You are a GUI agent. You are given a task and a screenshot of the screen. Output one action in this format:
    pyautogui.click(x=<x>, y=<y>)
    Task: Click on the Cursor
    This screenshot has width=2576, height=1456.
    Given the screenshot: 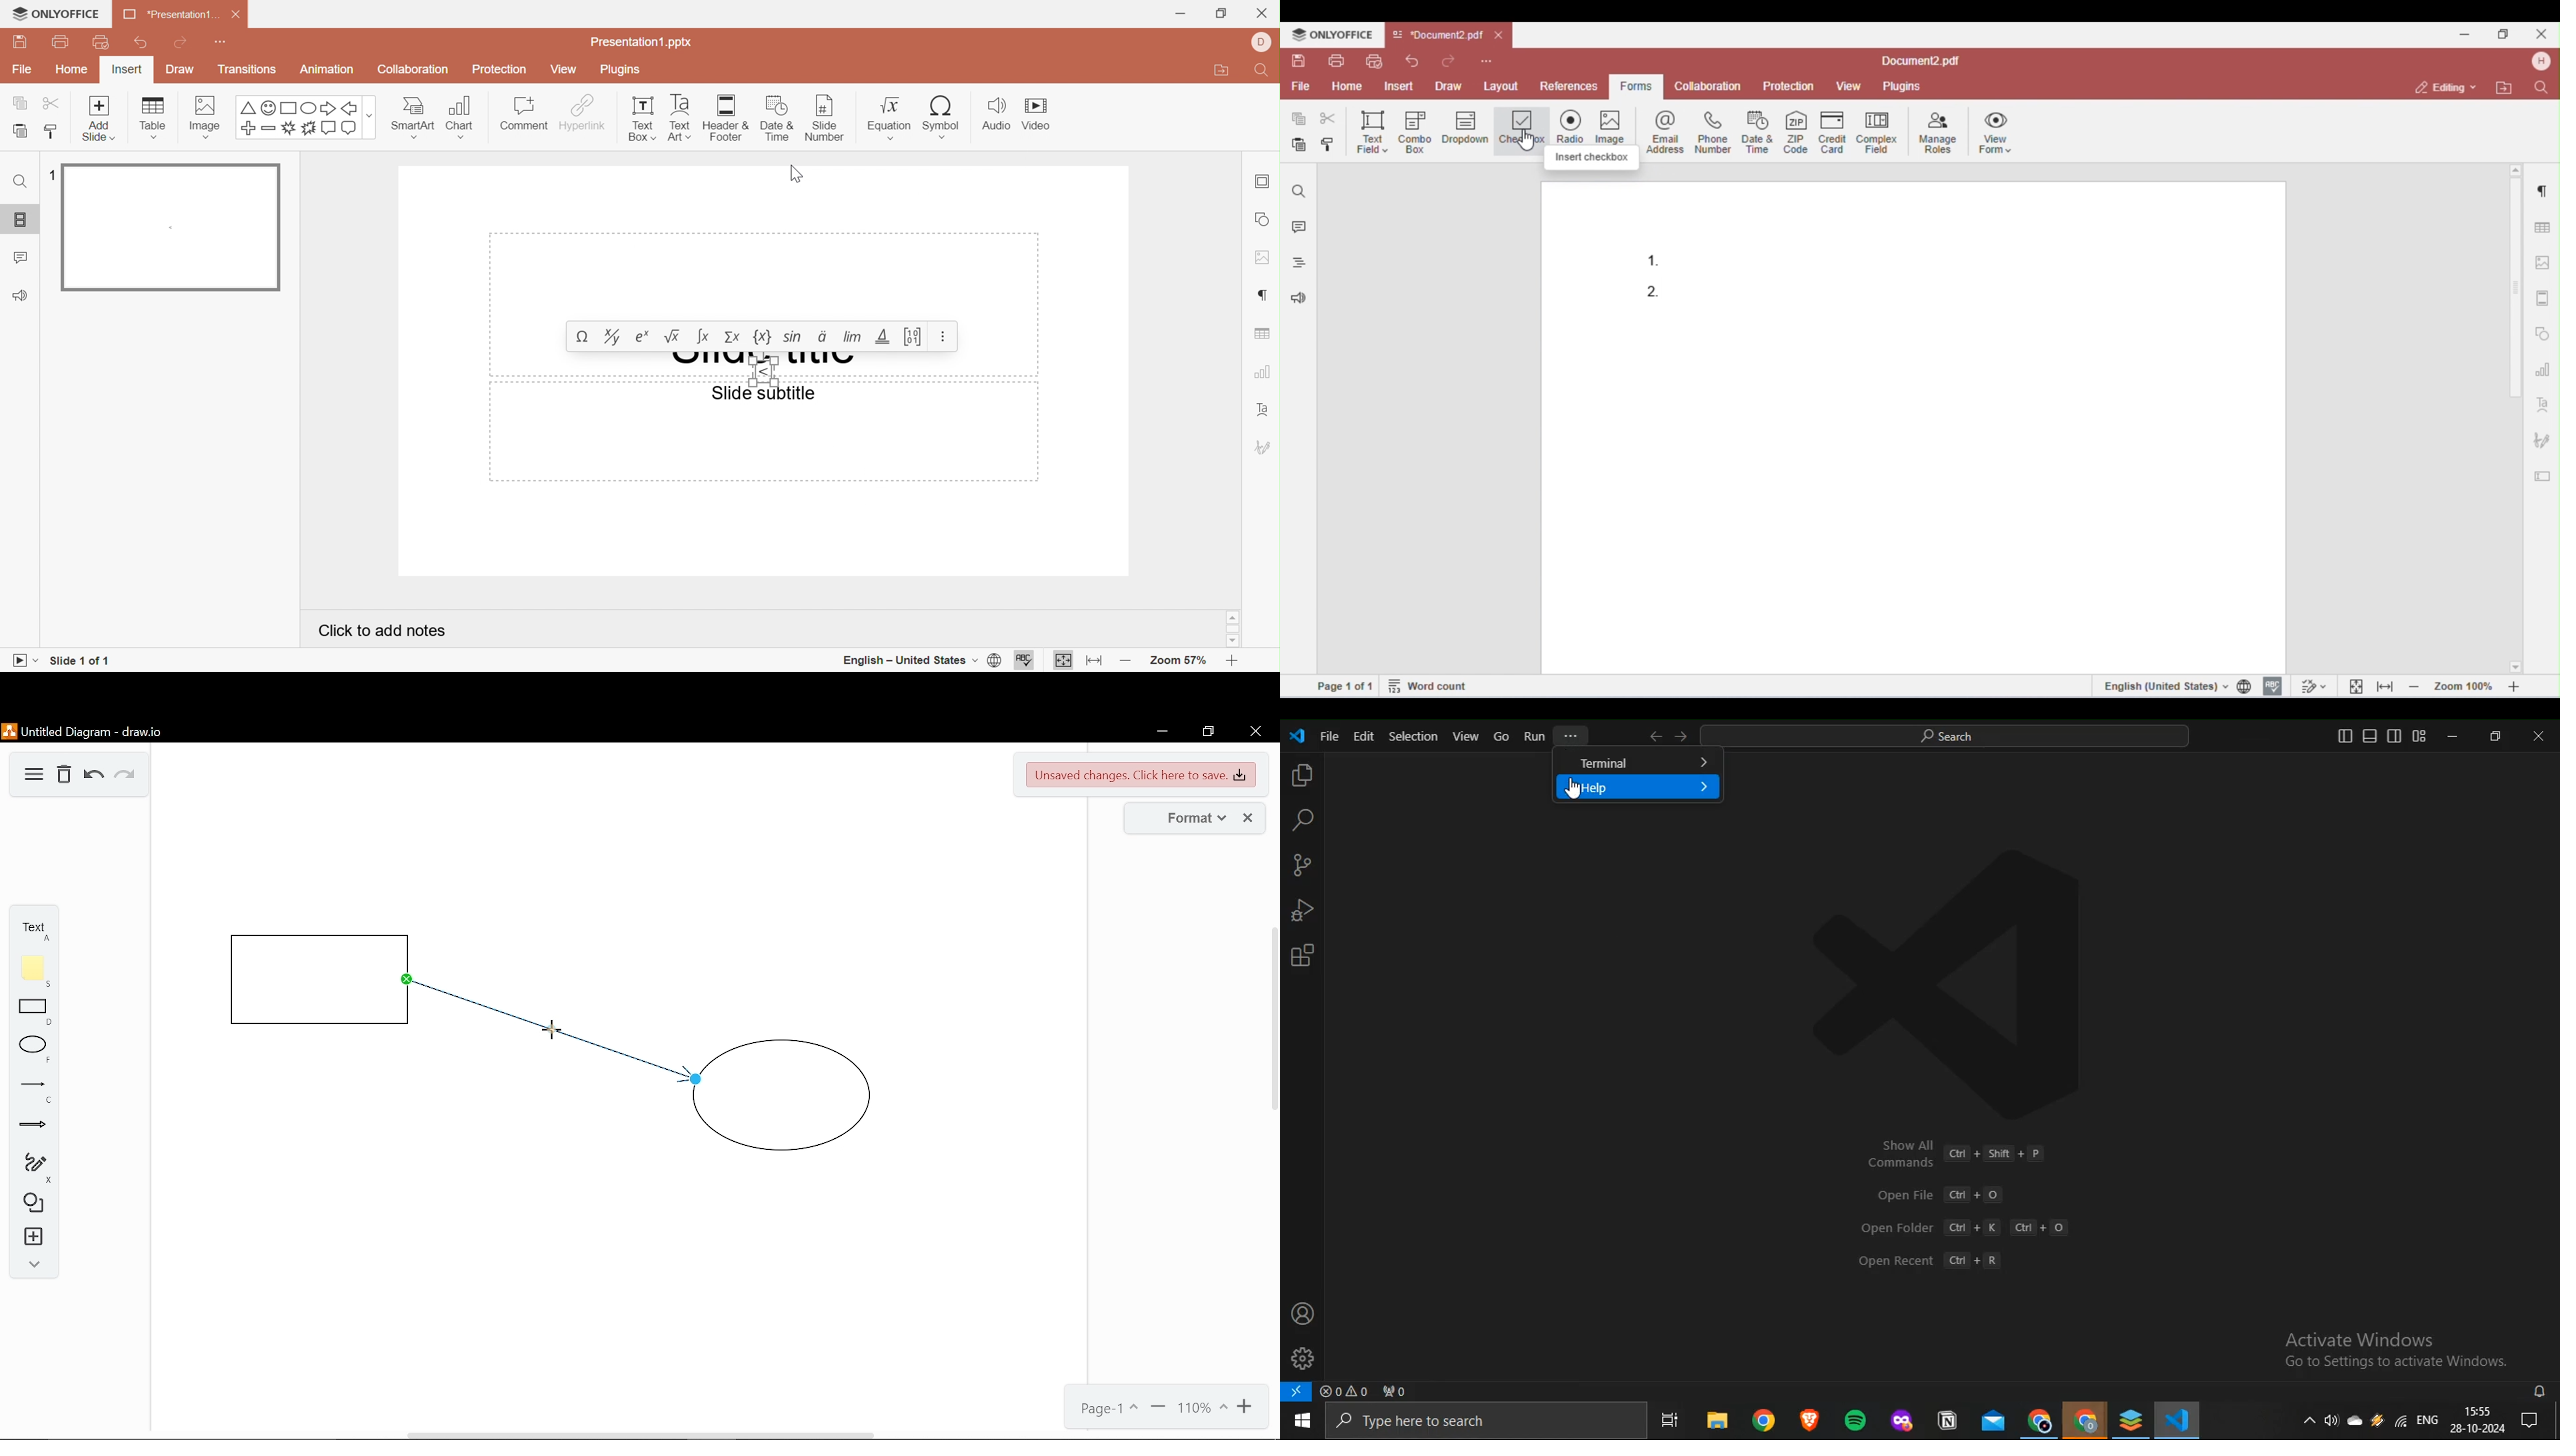 What is the action you would take?
    pyautogui.click(x=795, y=177)
    